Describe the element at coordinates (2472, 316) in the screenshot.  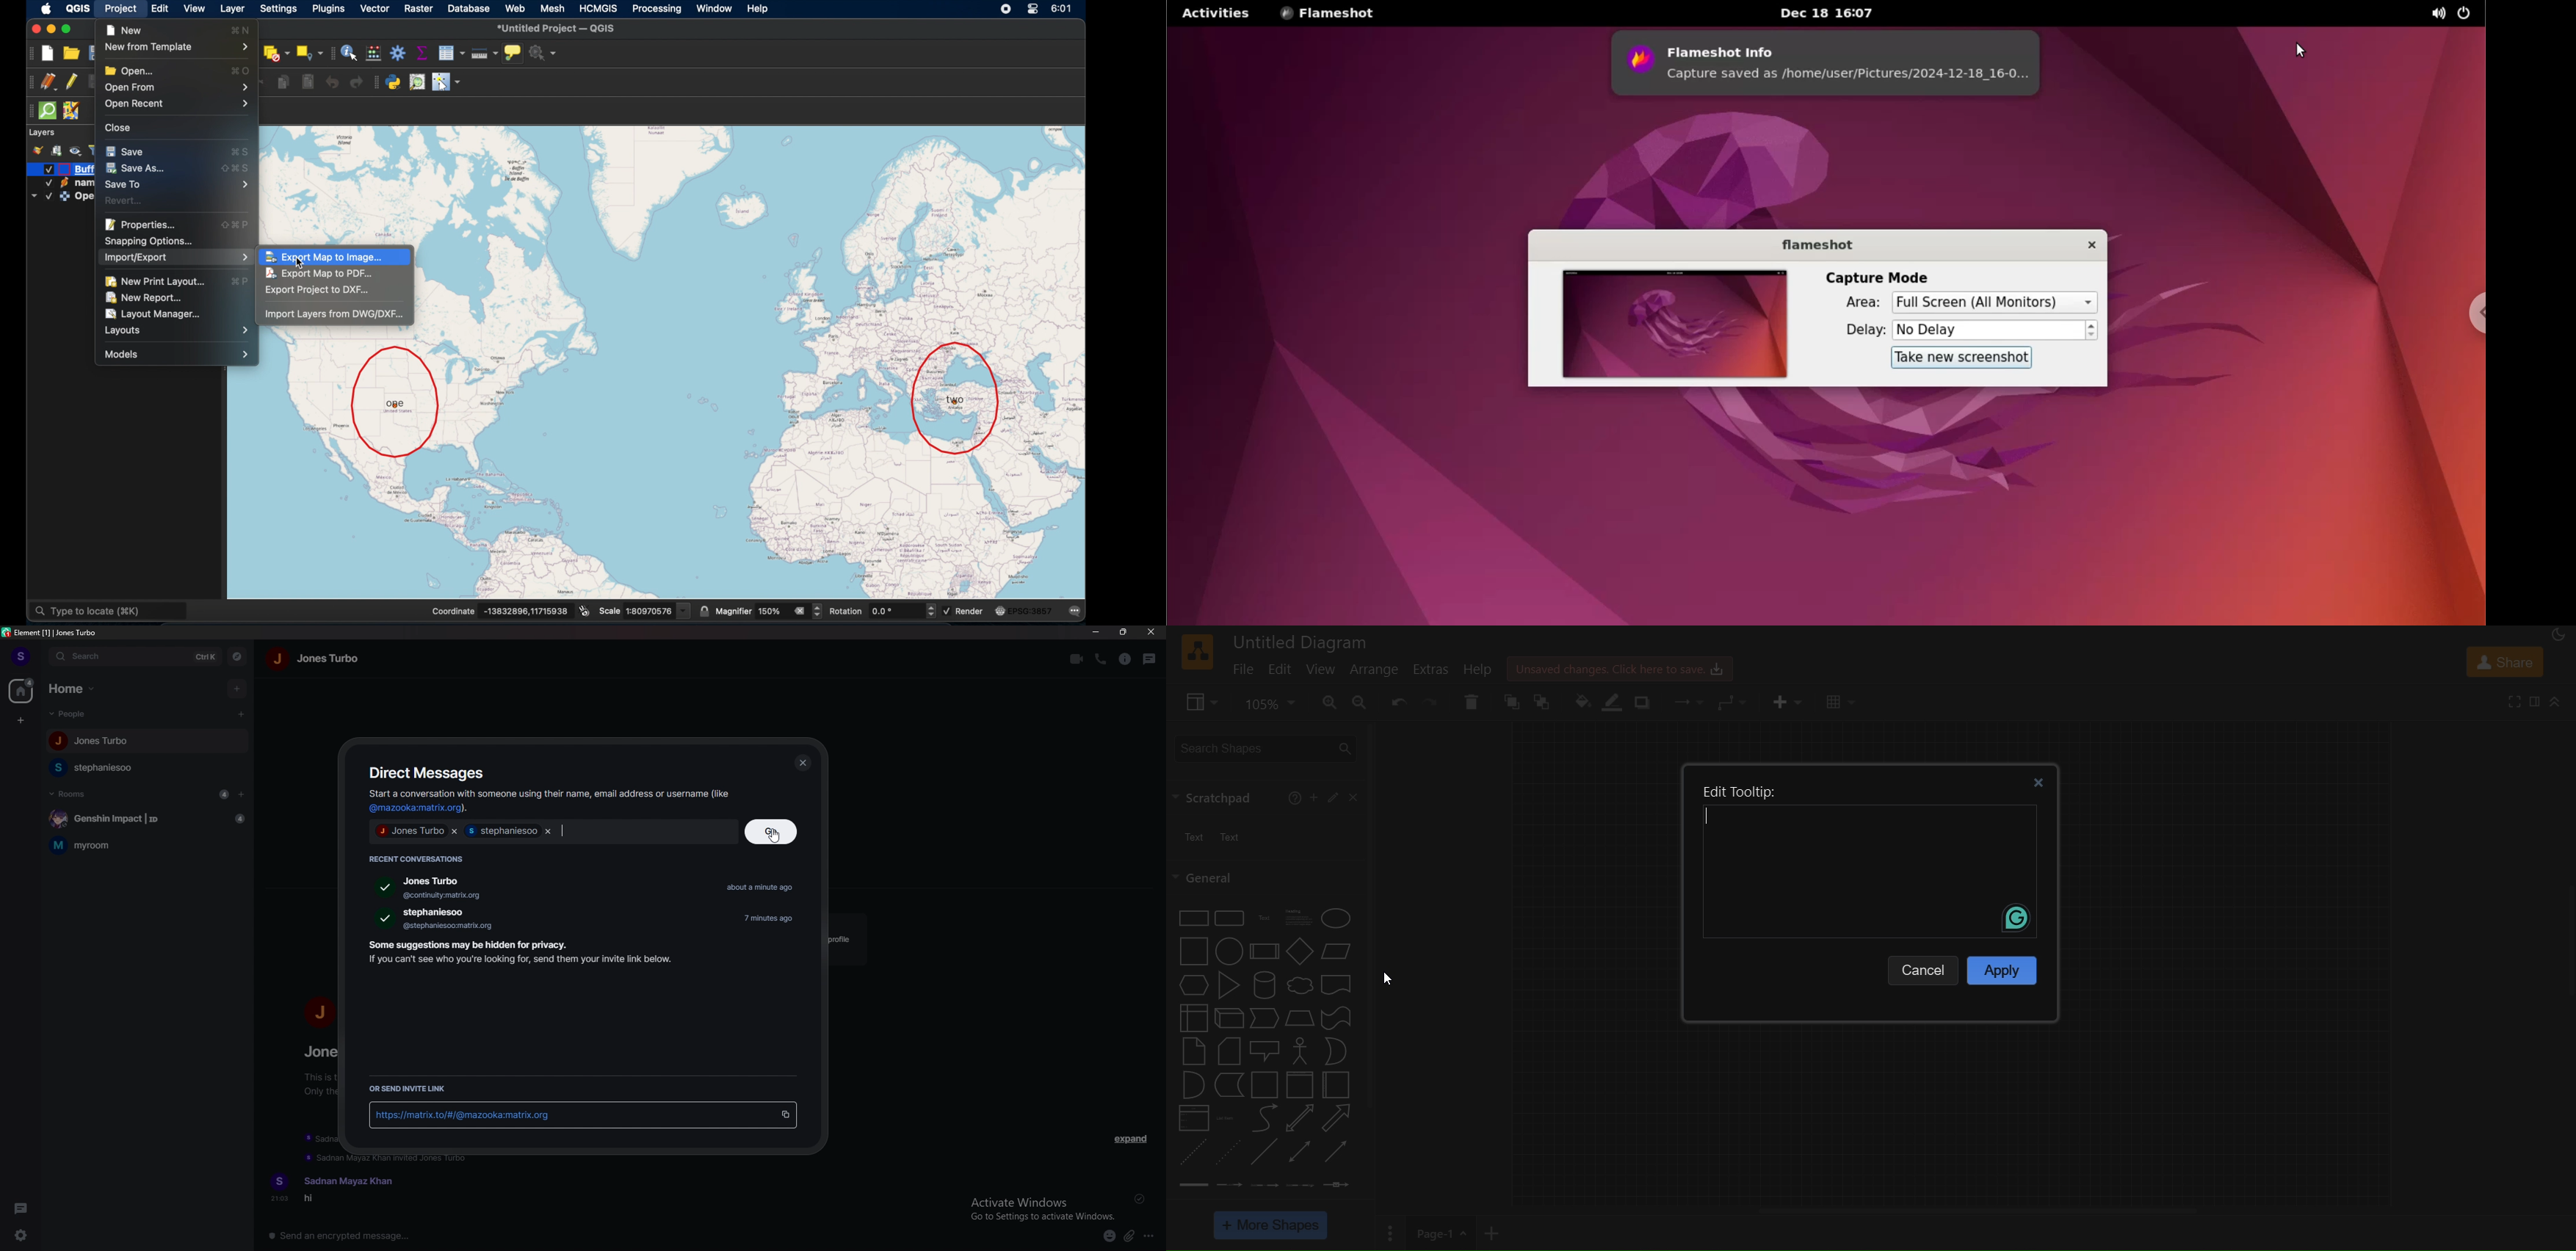
I see `chrome options` at that location.